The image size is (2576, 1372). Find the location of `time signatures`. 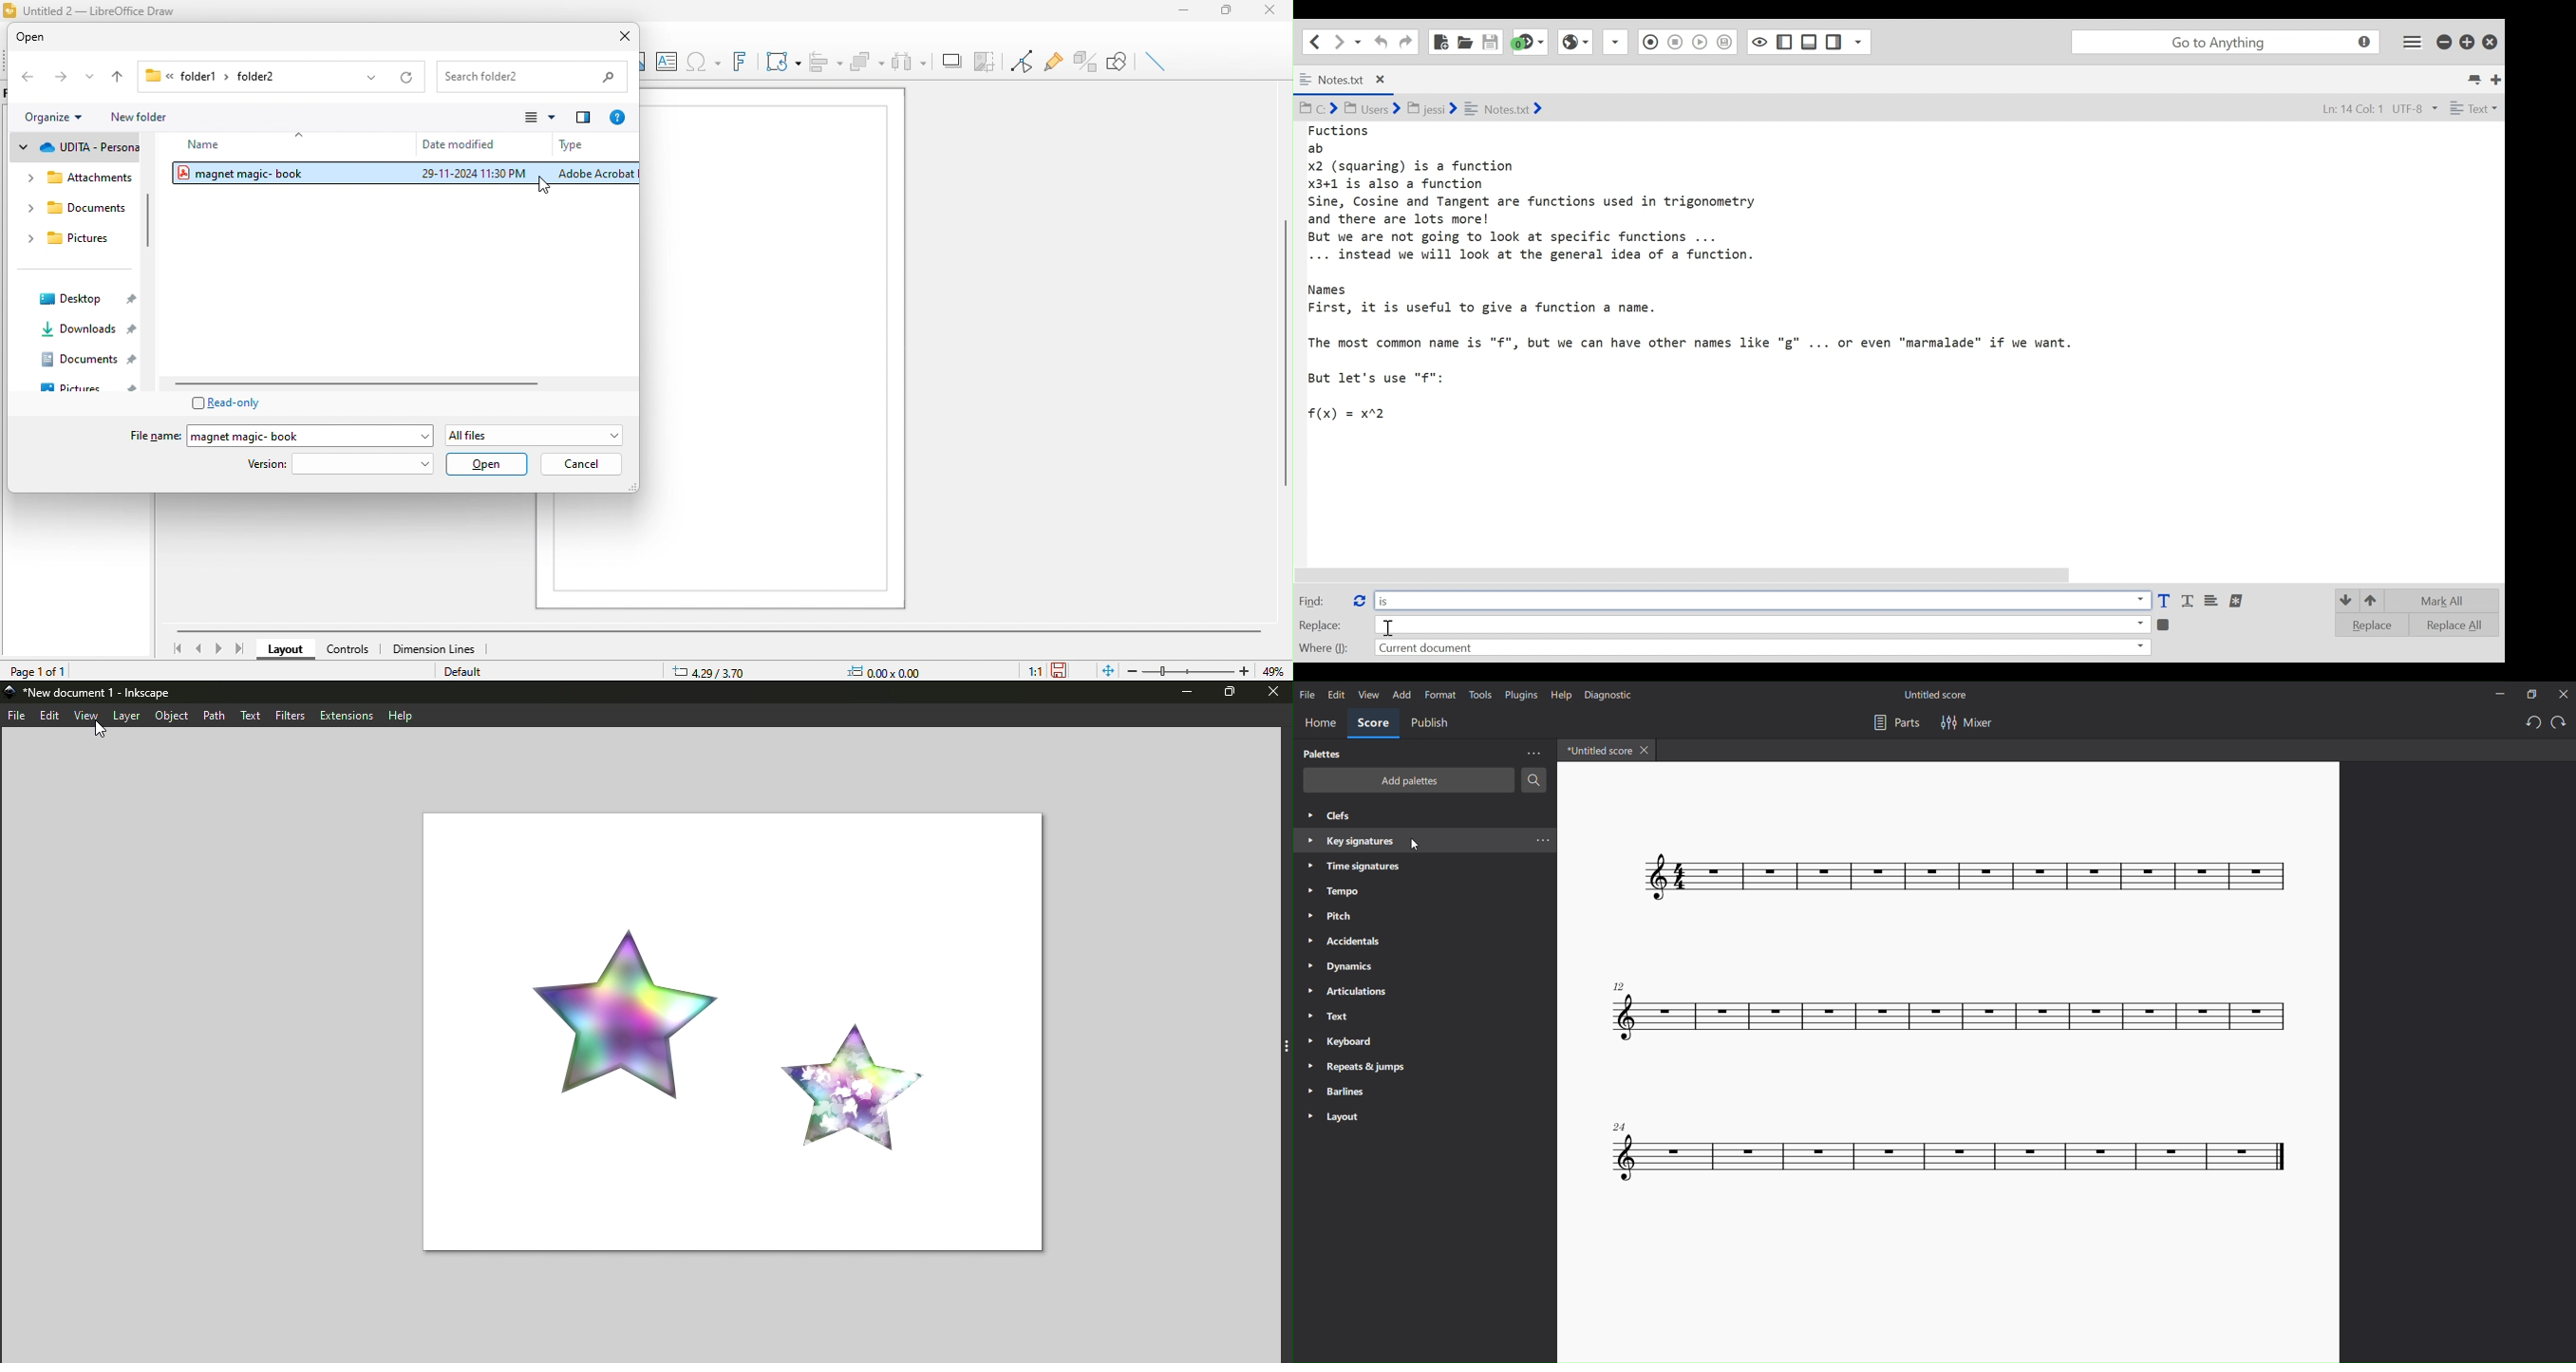

time signatures is located at coordinates (1354, 865).